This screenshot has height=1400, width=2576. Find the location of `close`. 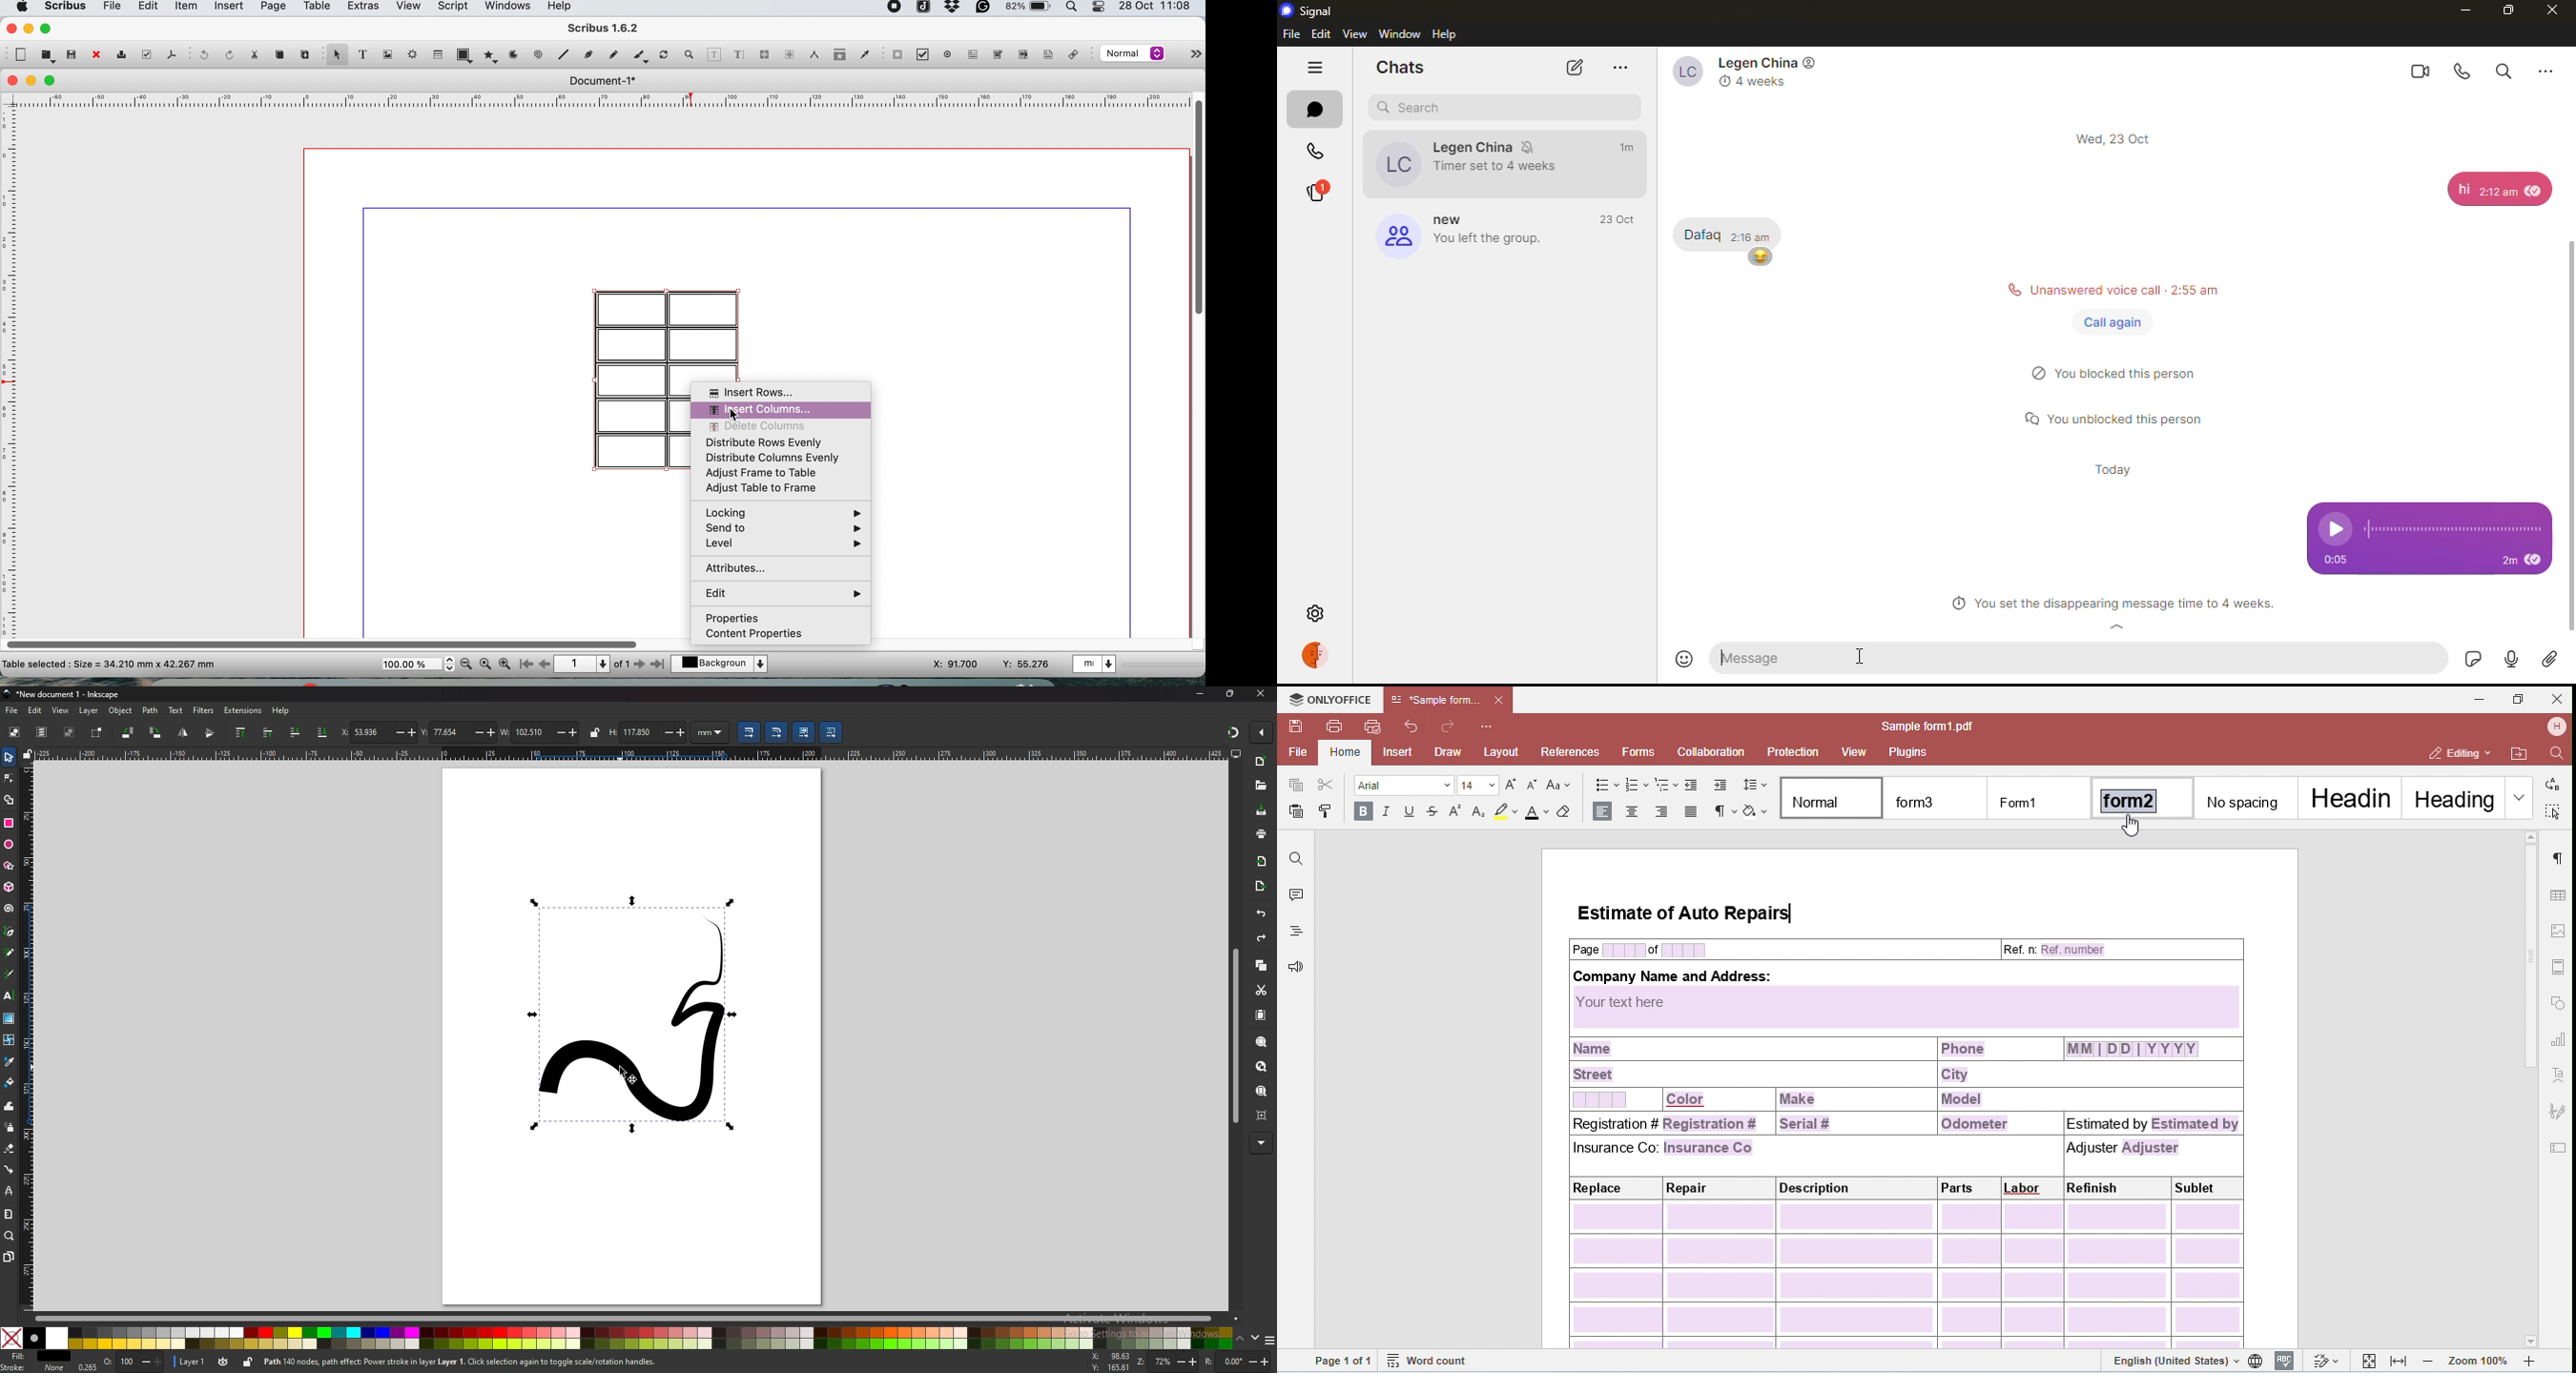

close is located at coordinates (2553, 10).